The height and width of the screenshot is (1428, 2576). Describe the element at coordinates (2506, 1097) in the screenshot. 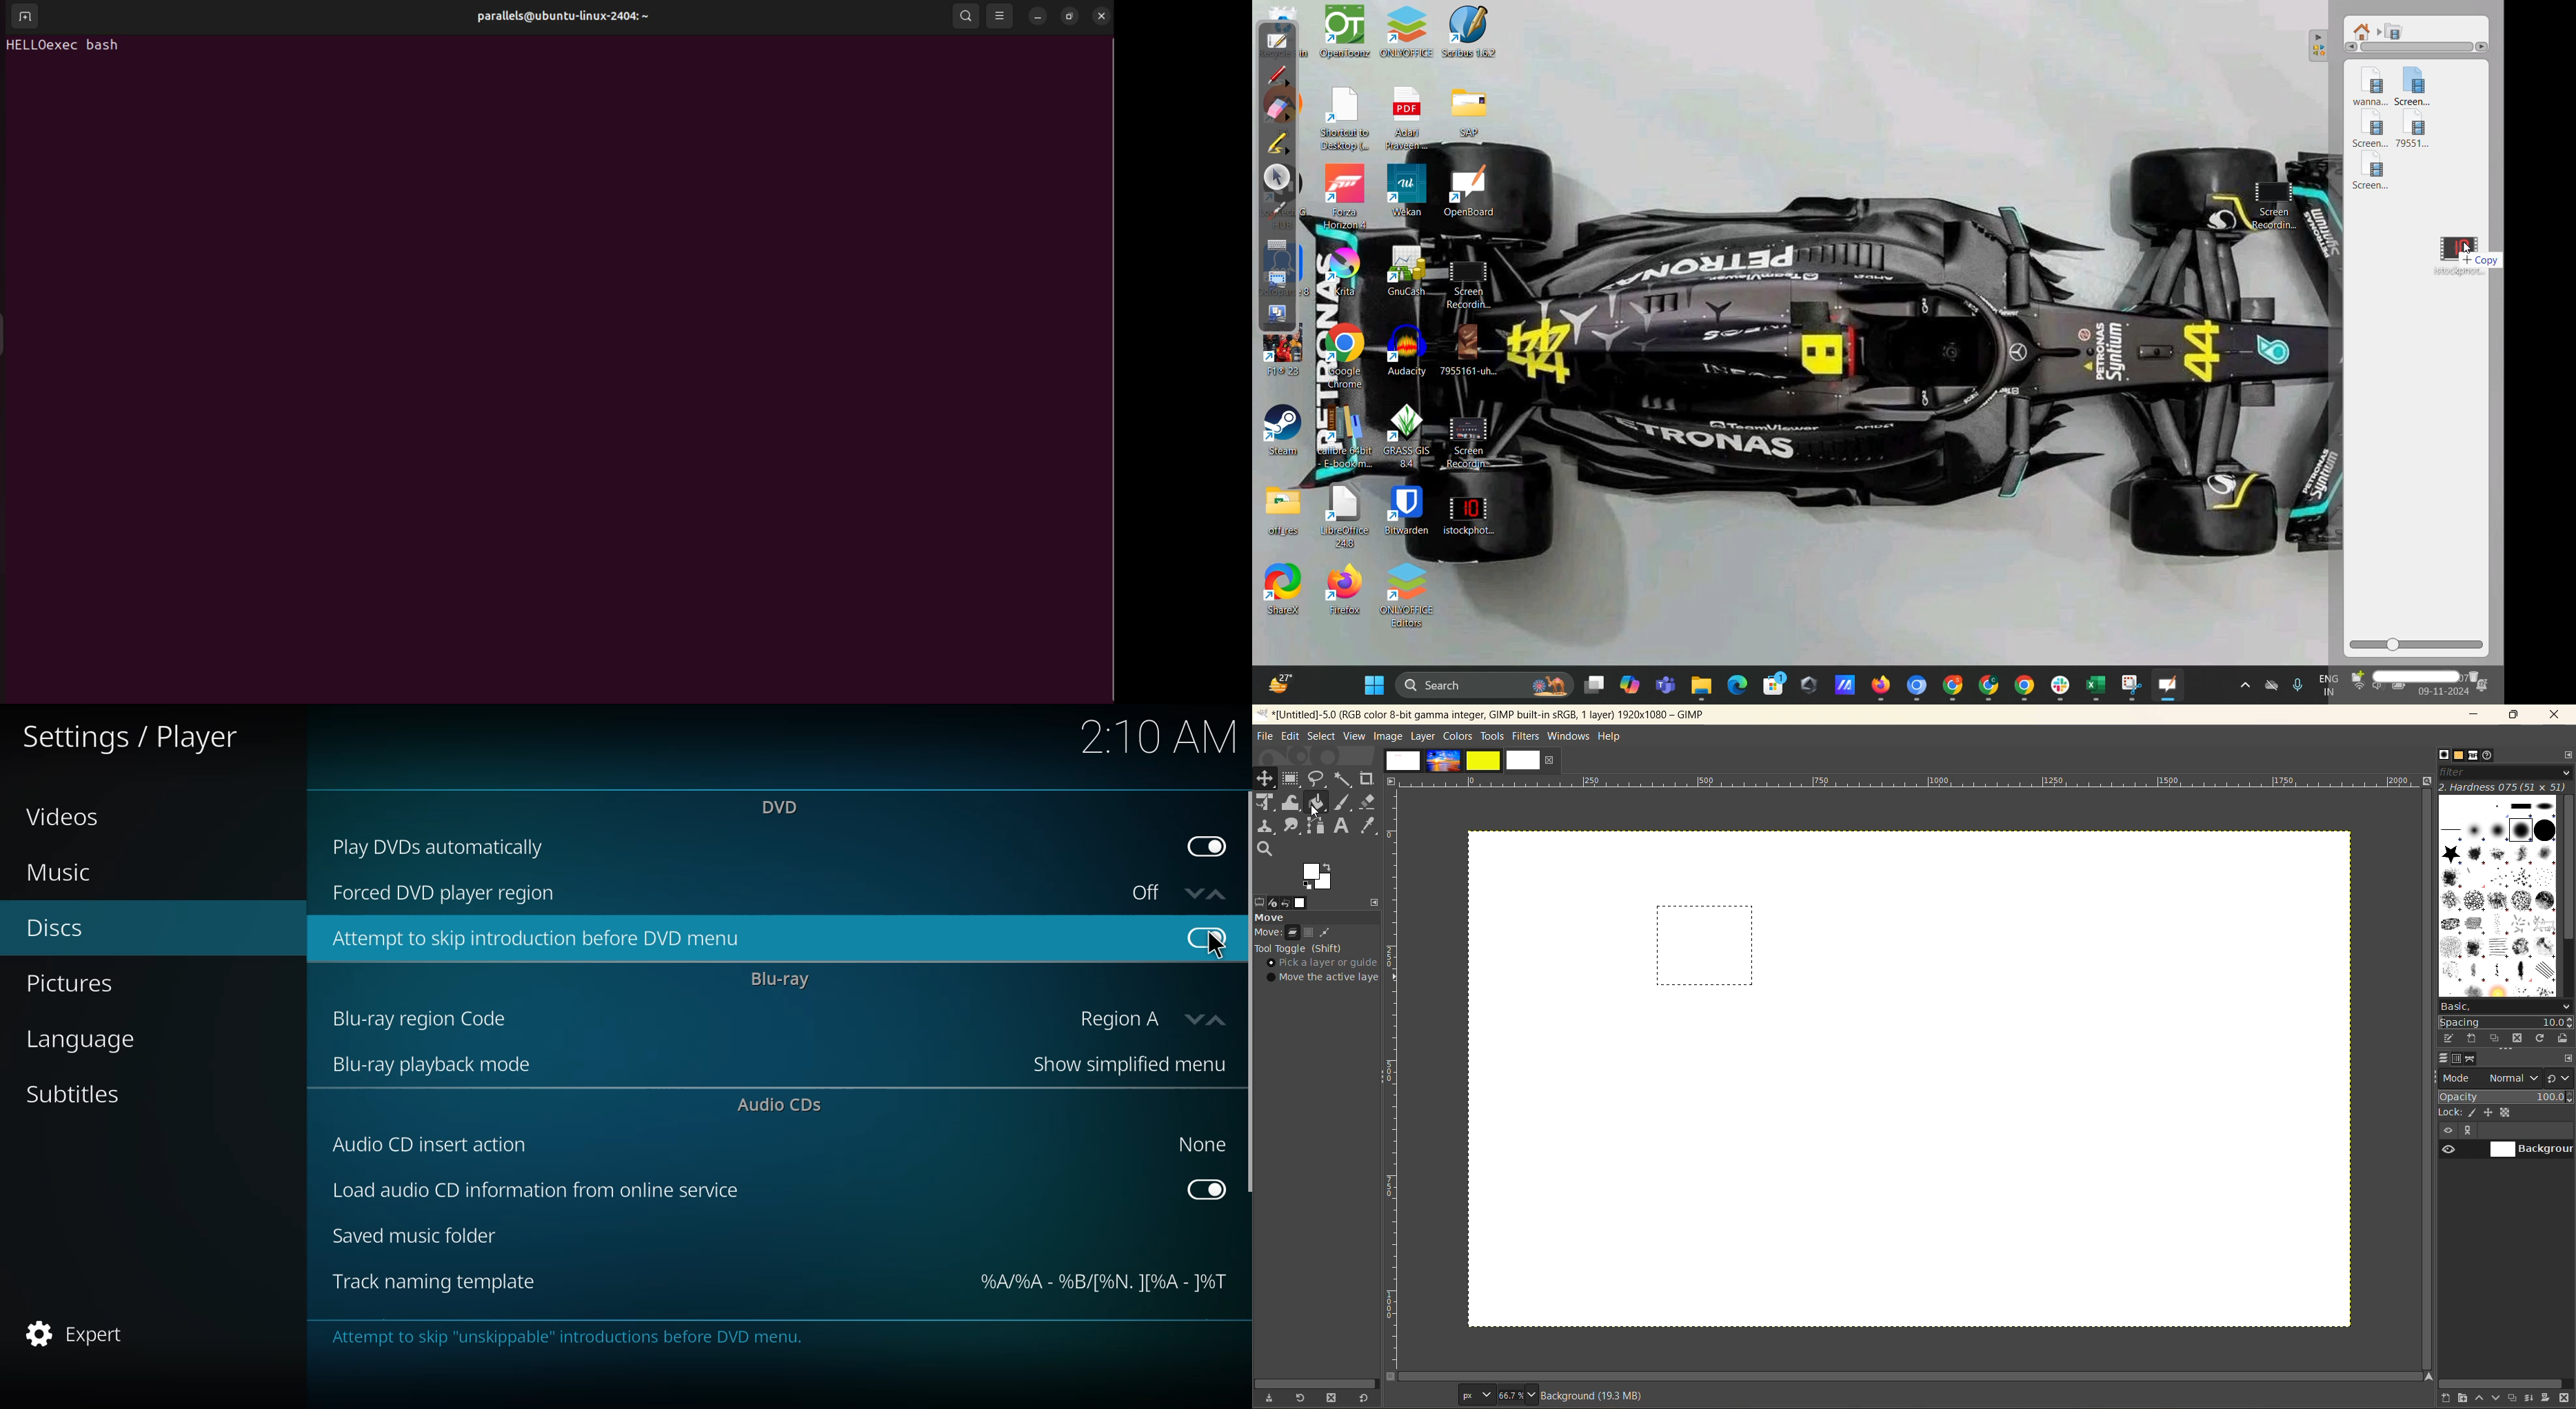

I see `opacity` at that location.